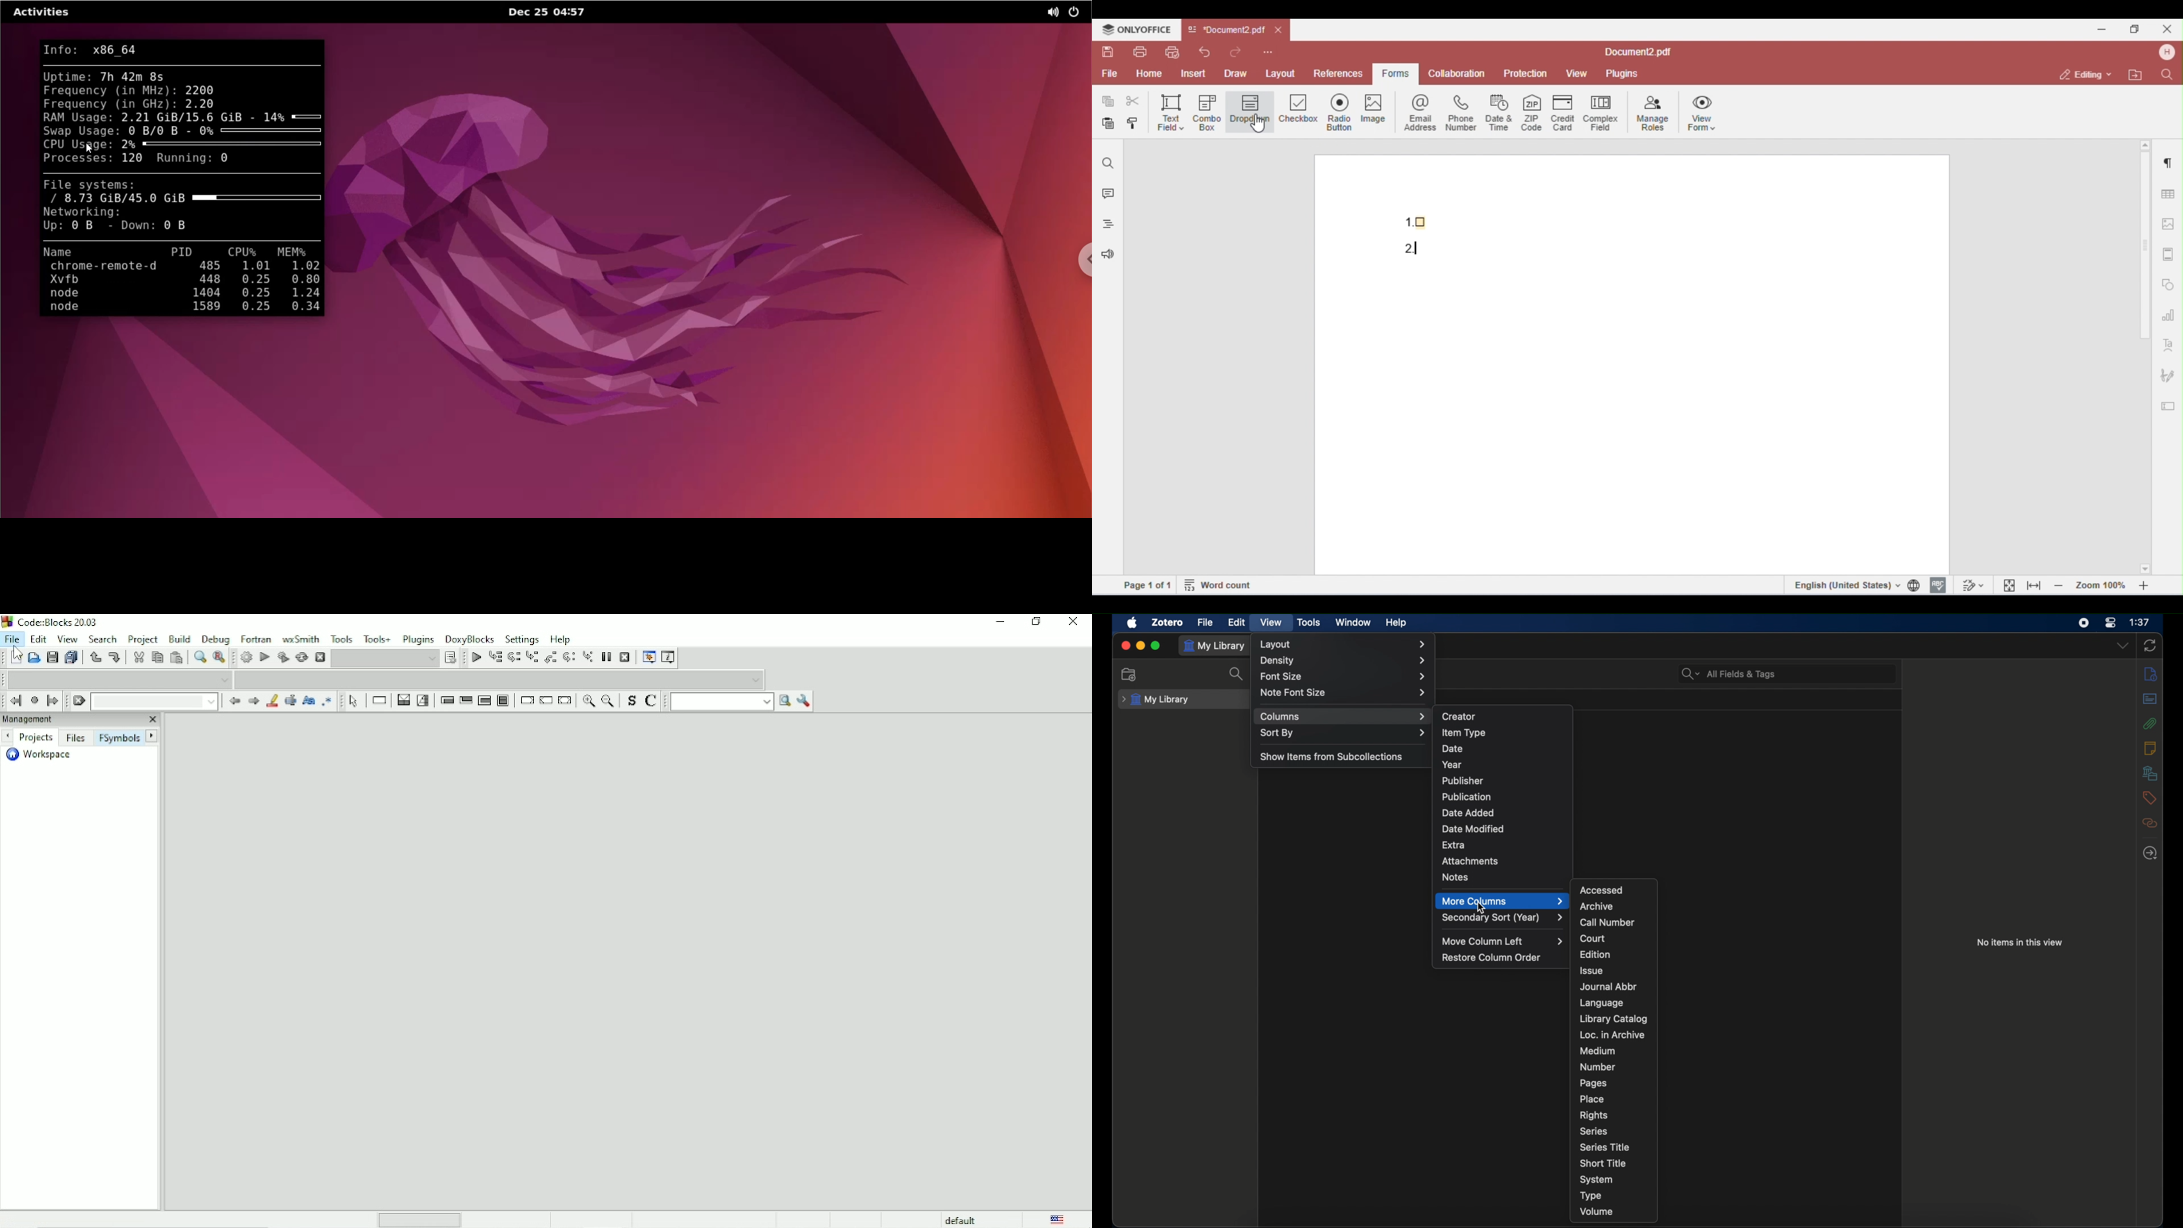 This screenshot has height=1232, width=2184. Describe the element at coordinates (2151, 853) in the screenshot. I see `locate` at that location.